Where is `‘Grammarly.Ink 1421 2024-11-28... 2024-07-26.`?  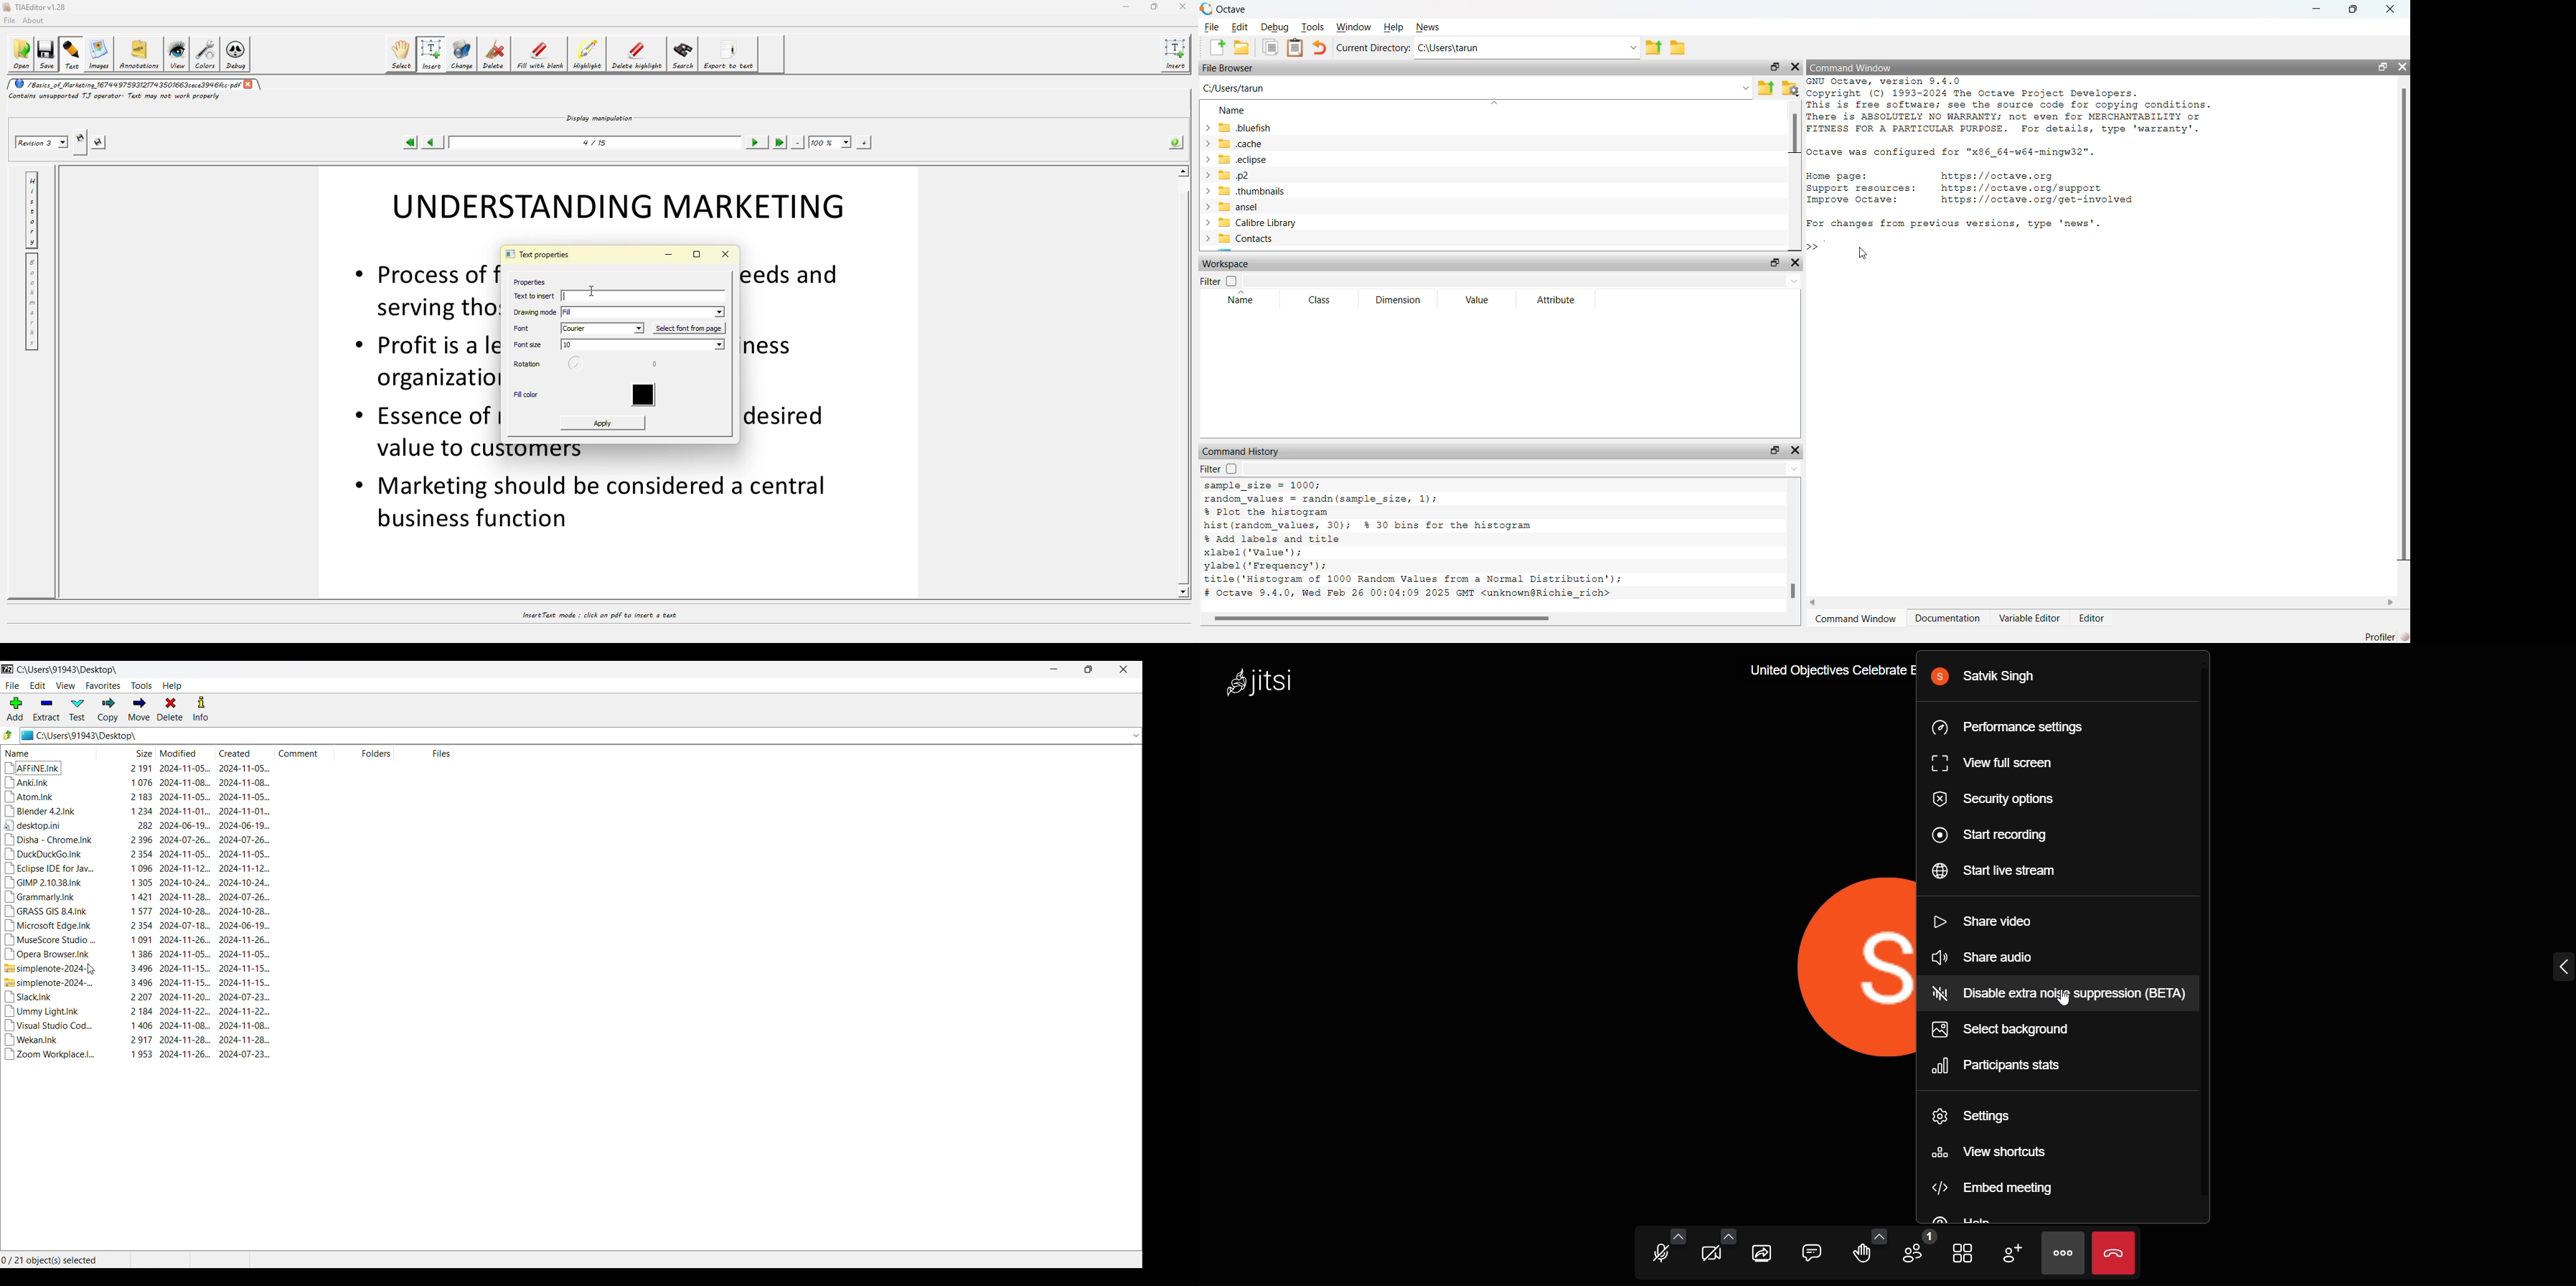
‘Grammarly.Ink 1421 2024-11-28... 2024-07-26. is located at coordinates (136, 897).